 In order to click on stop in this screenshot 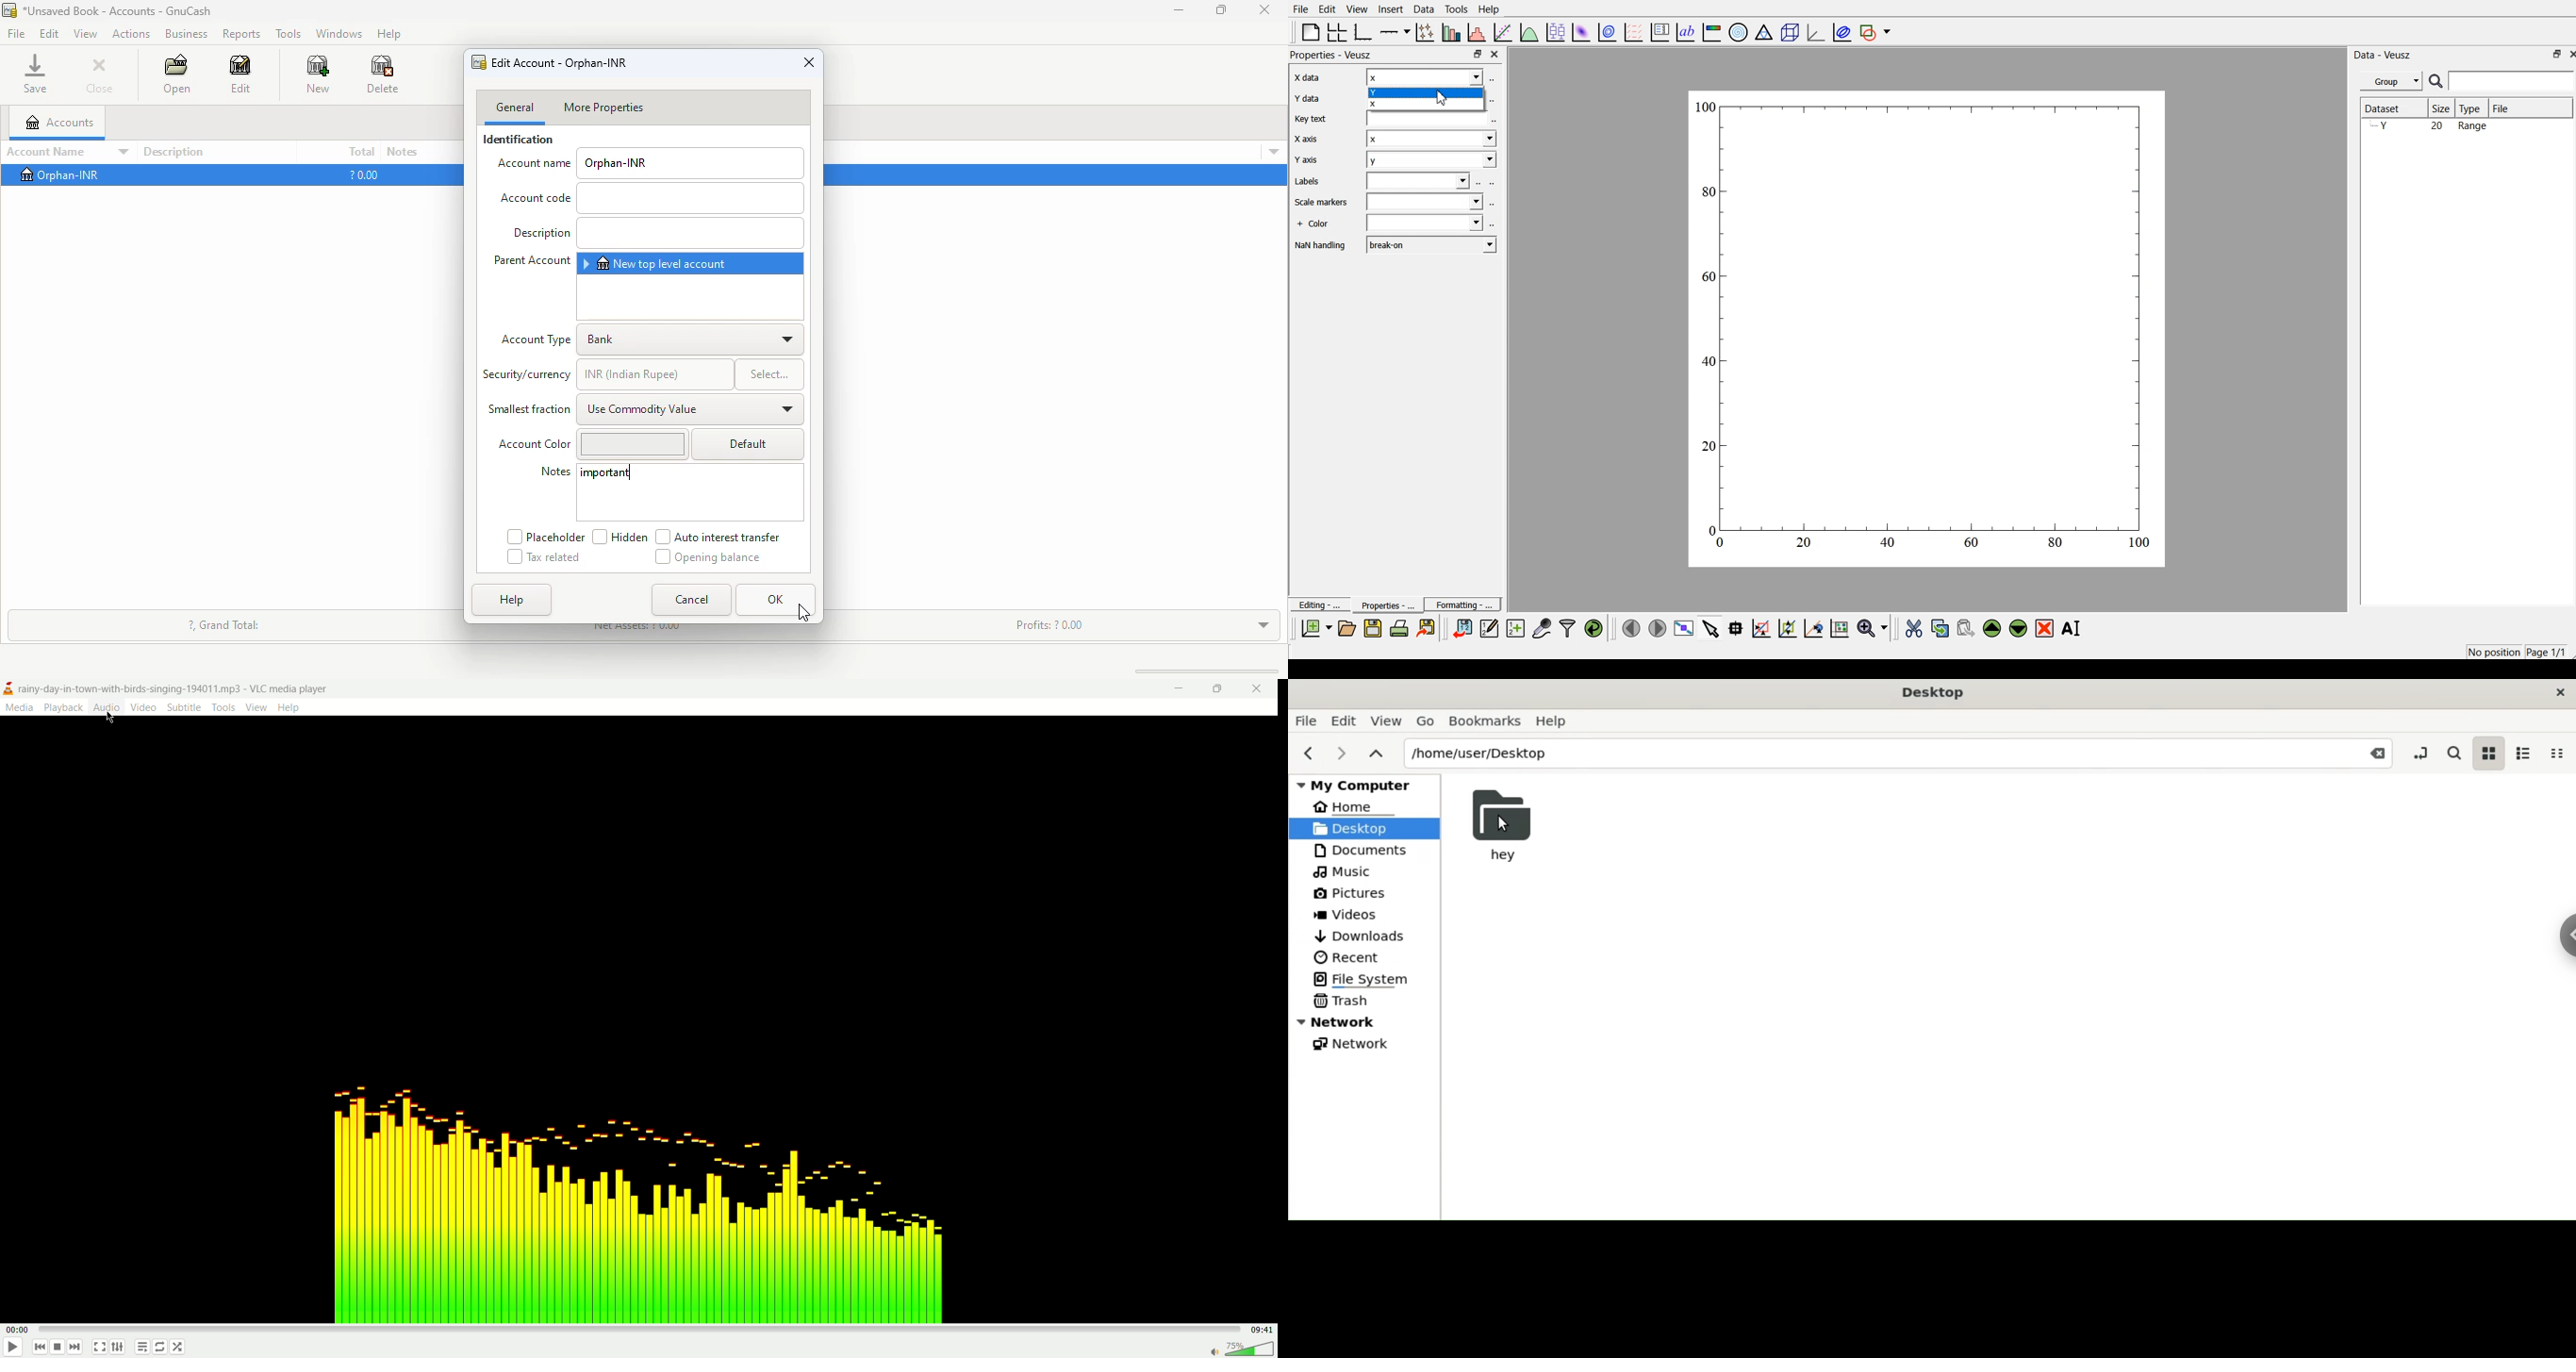, I will do `click(58, 1349)`.